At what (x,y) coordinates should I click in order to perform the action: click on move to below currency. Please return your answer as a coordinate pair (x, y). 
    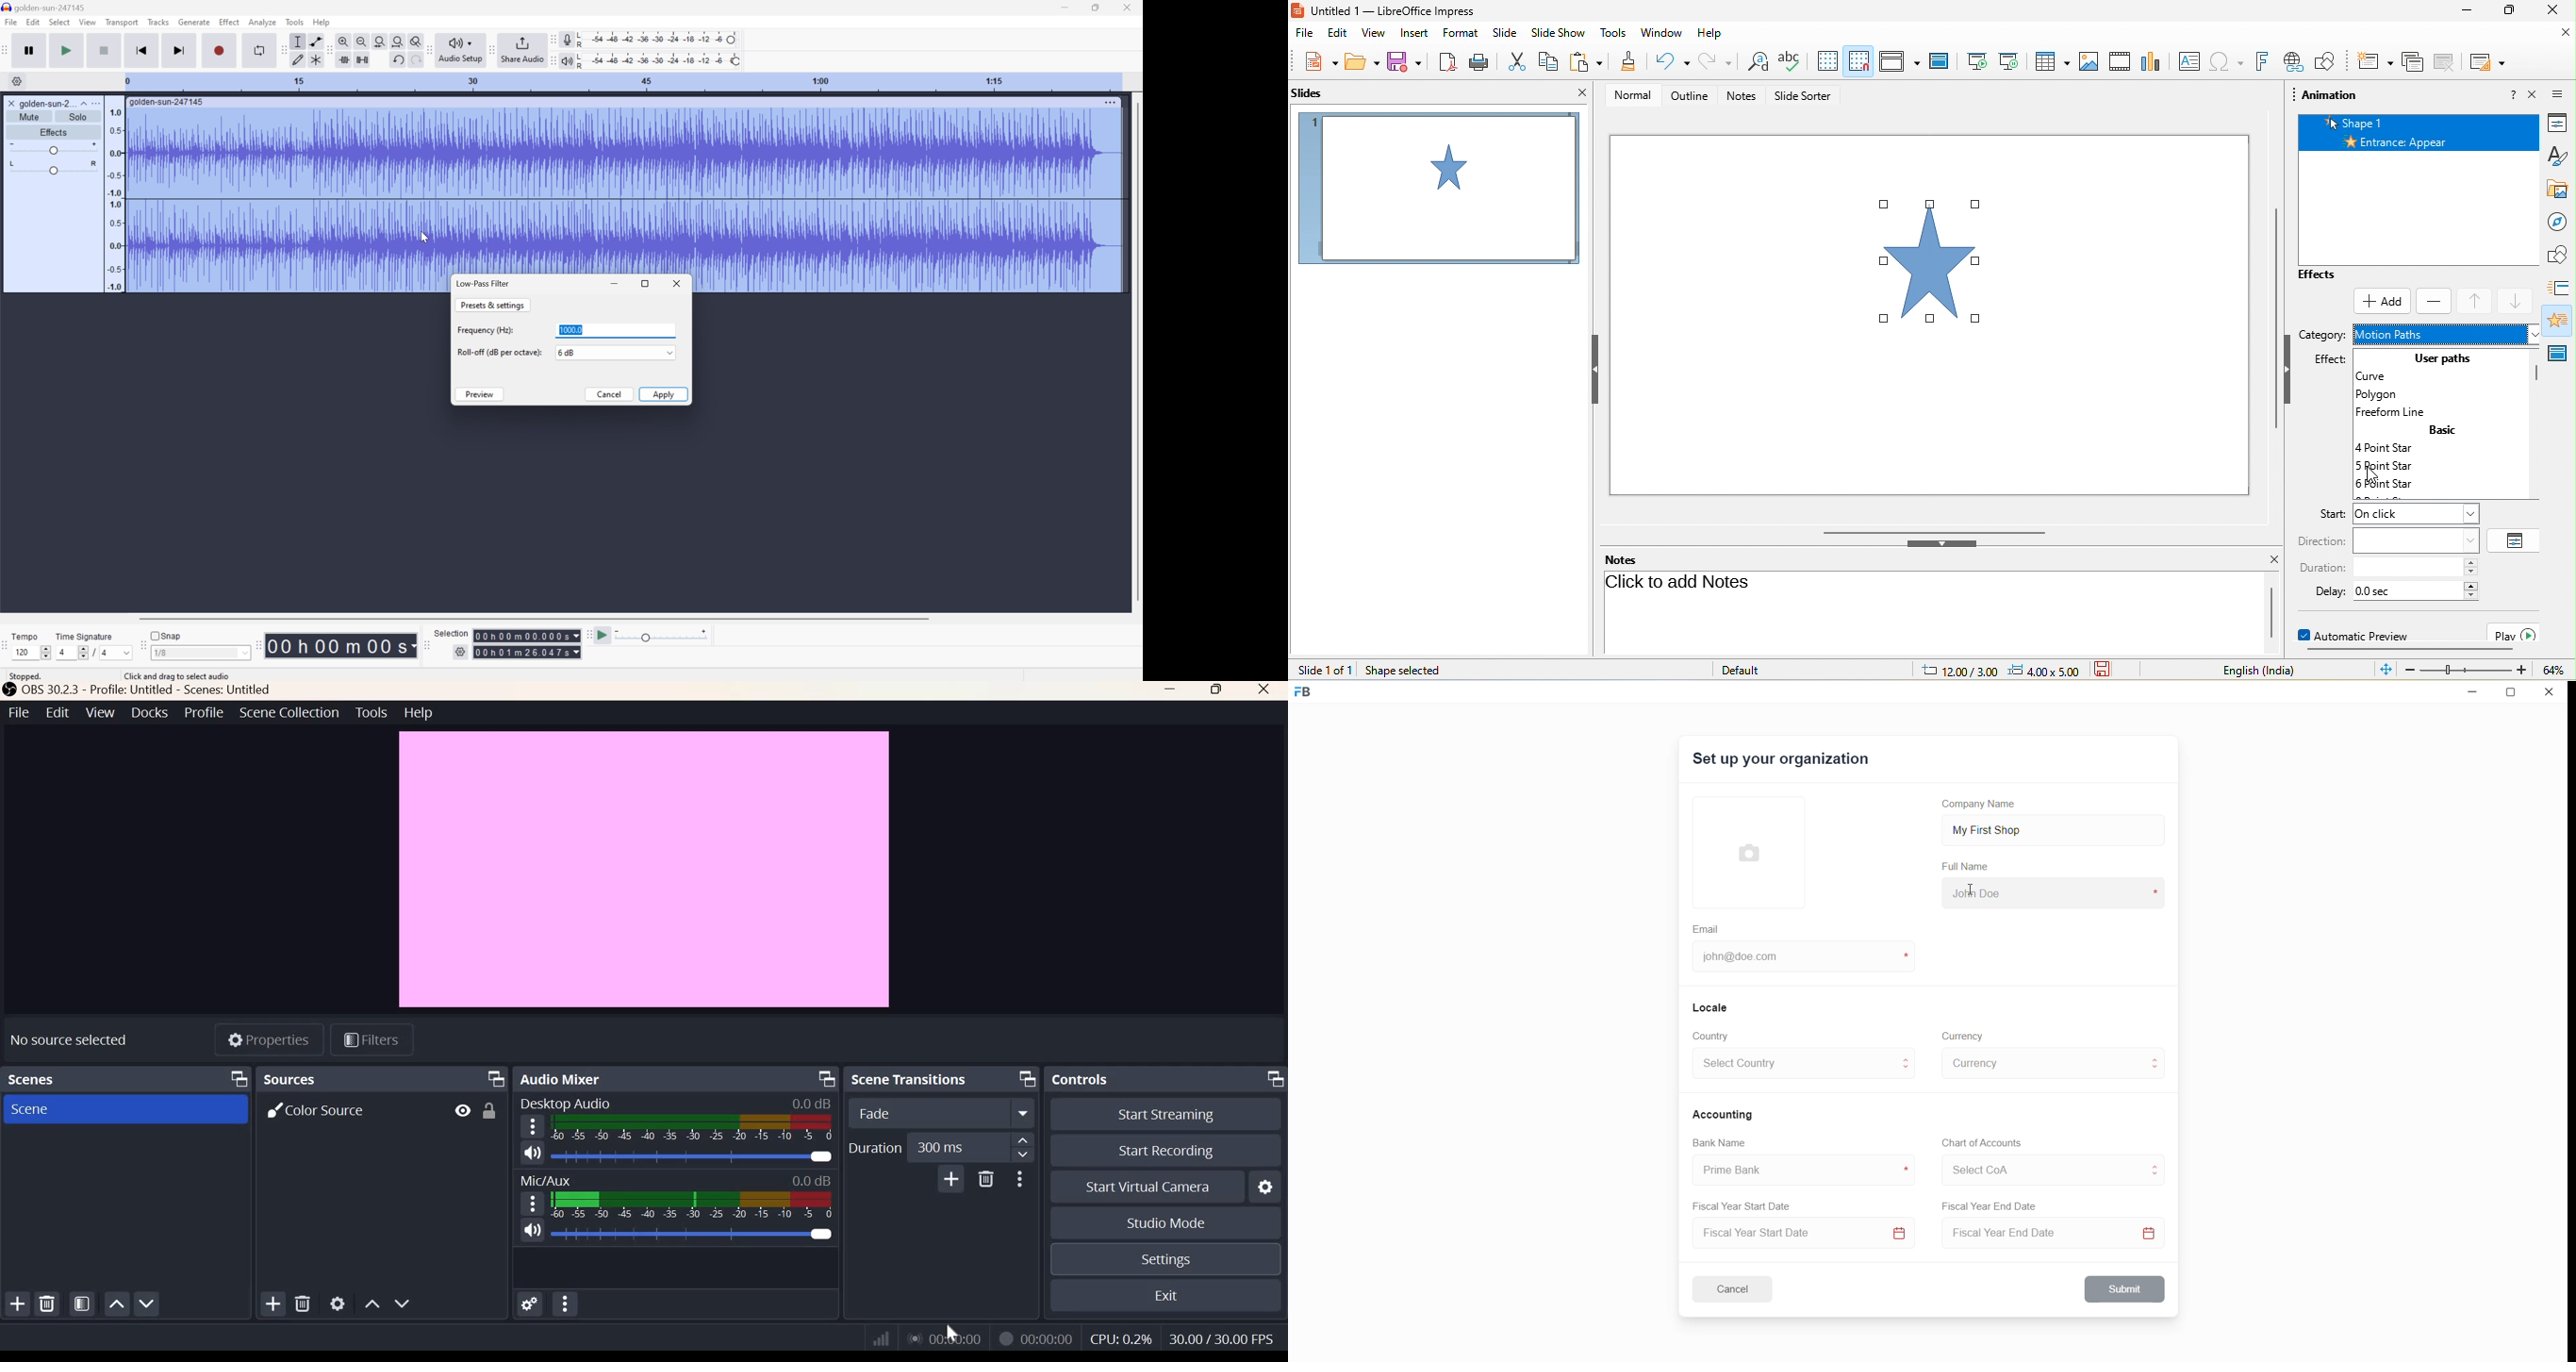
    Looking at the image, I should click on (2158, 1070).